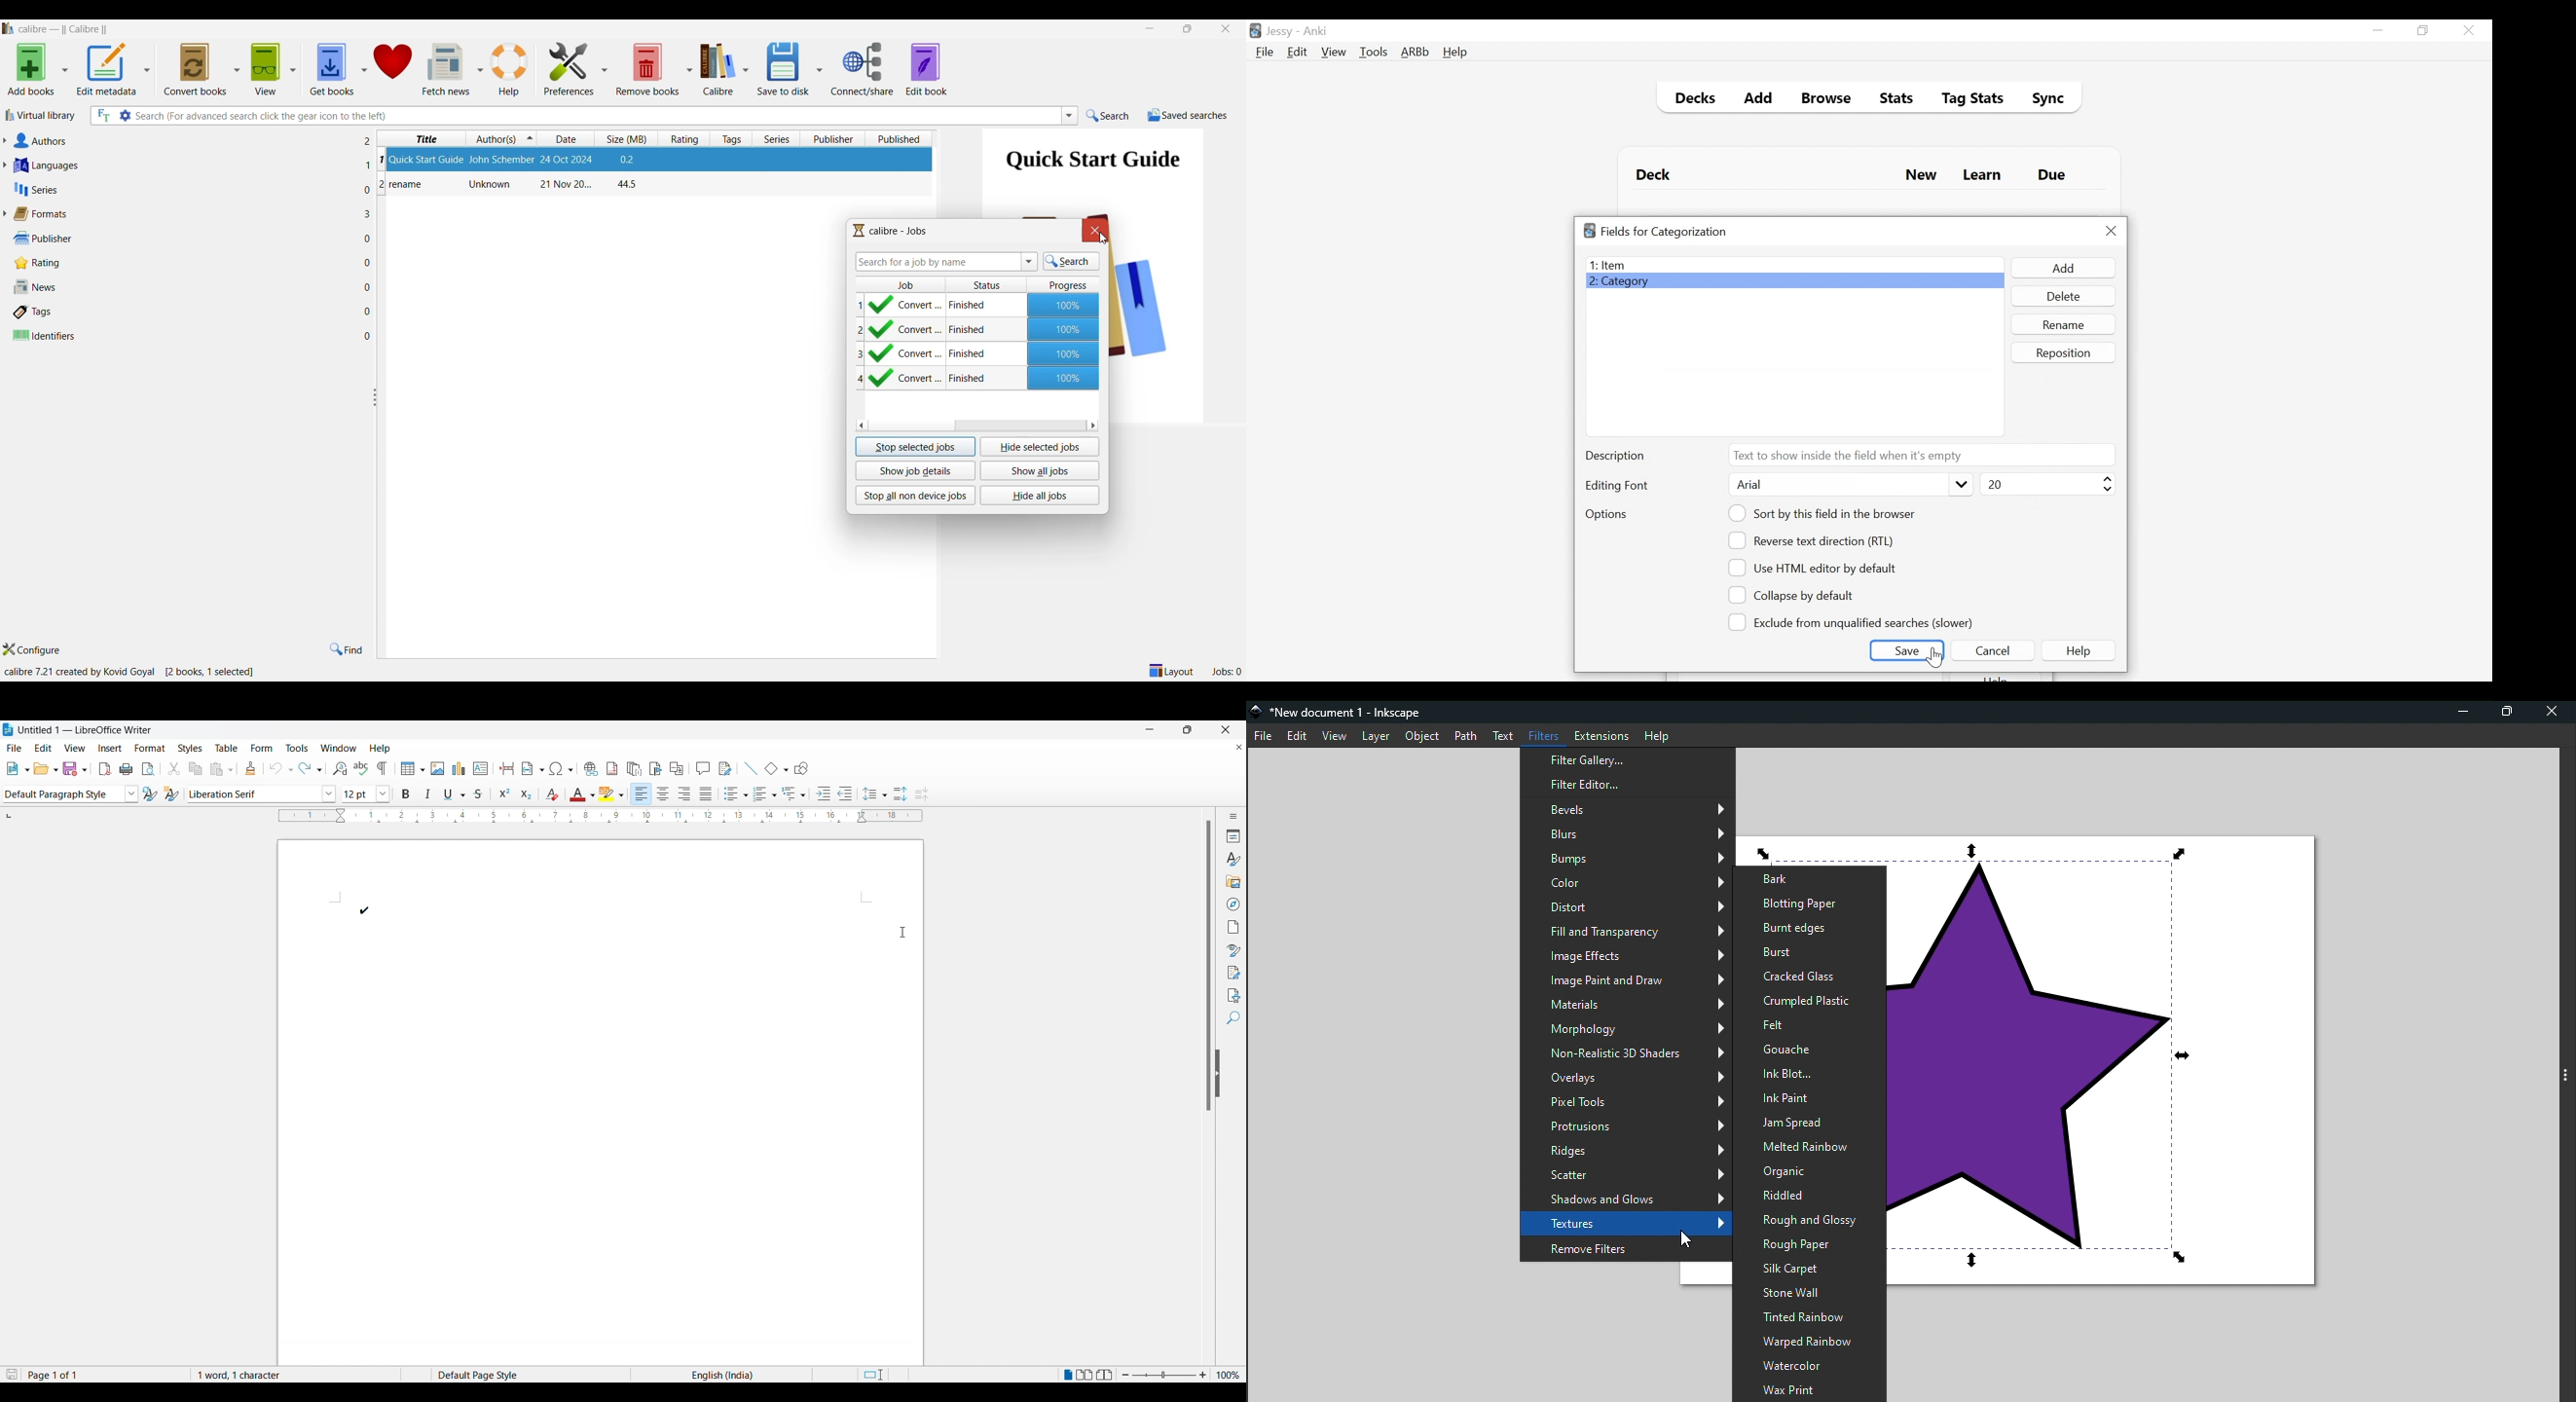 The width and height of the screenshot is (2576, 1428). Describe the element at coordinates (183, 214) in the screenshot. I see `Formats` at that location.